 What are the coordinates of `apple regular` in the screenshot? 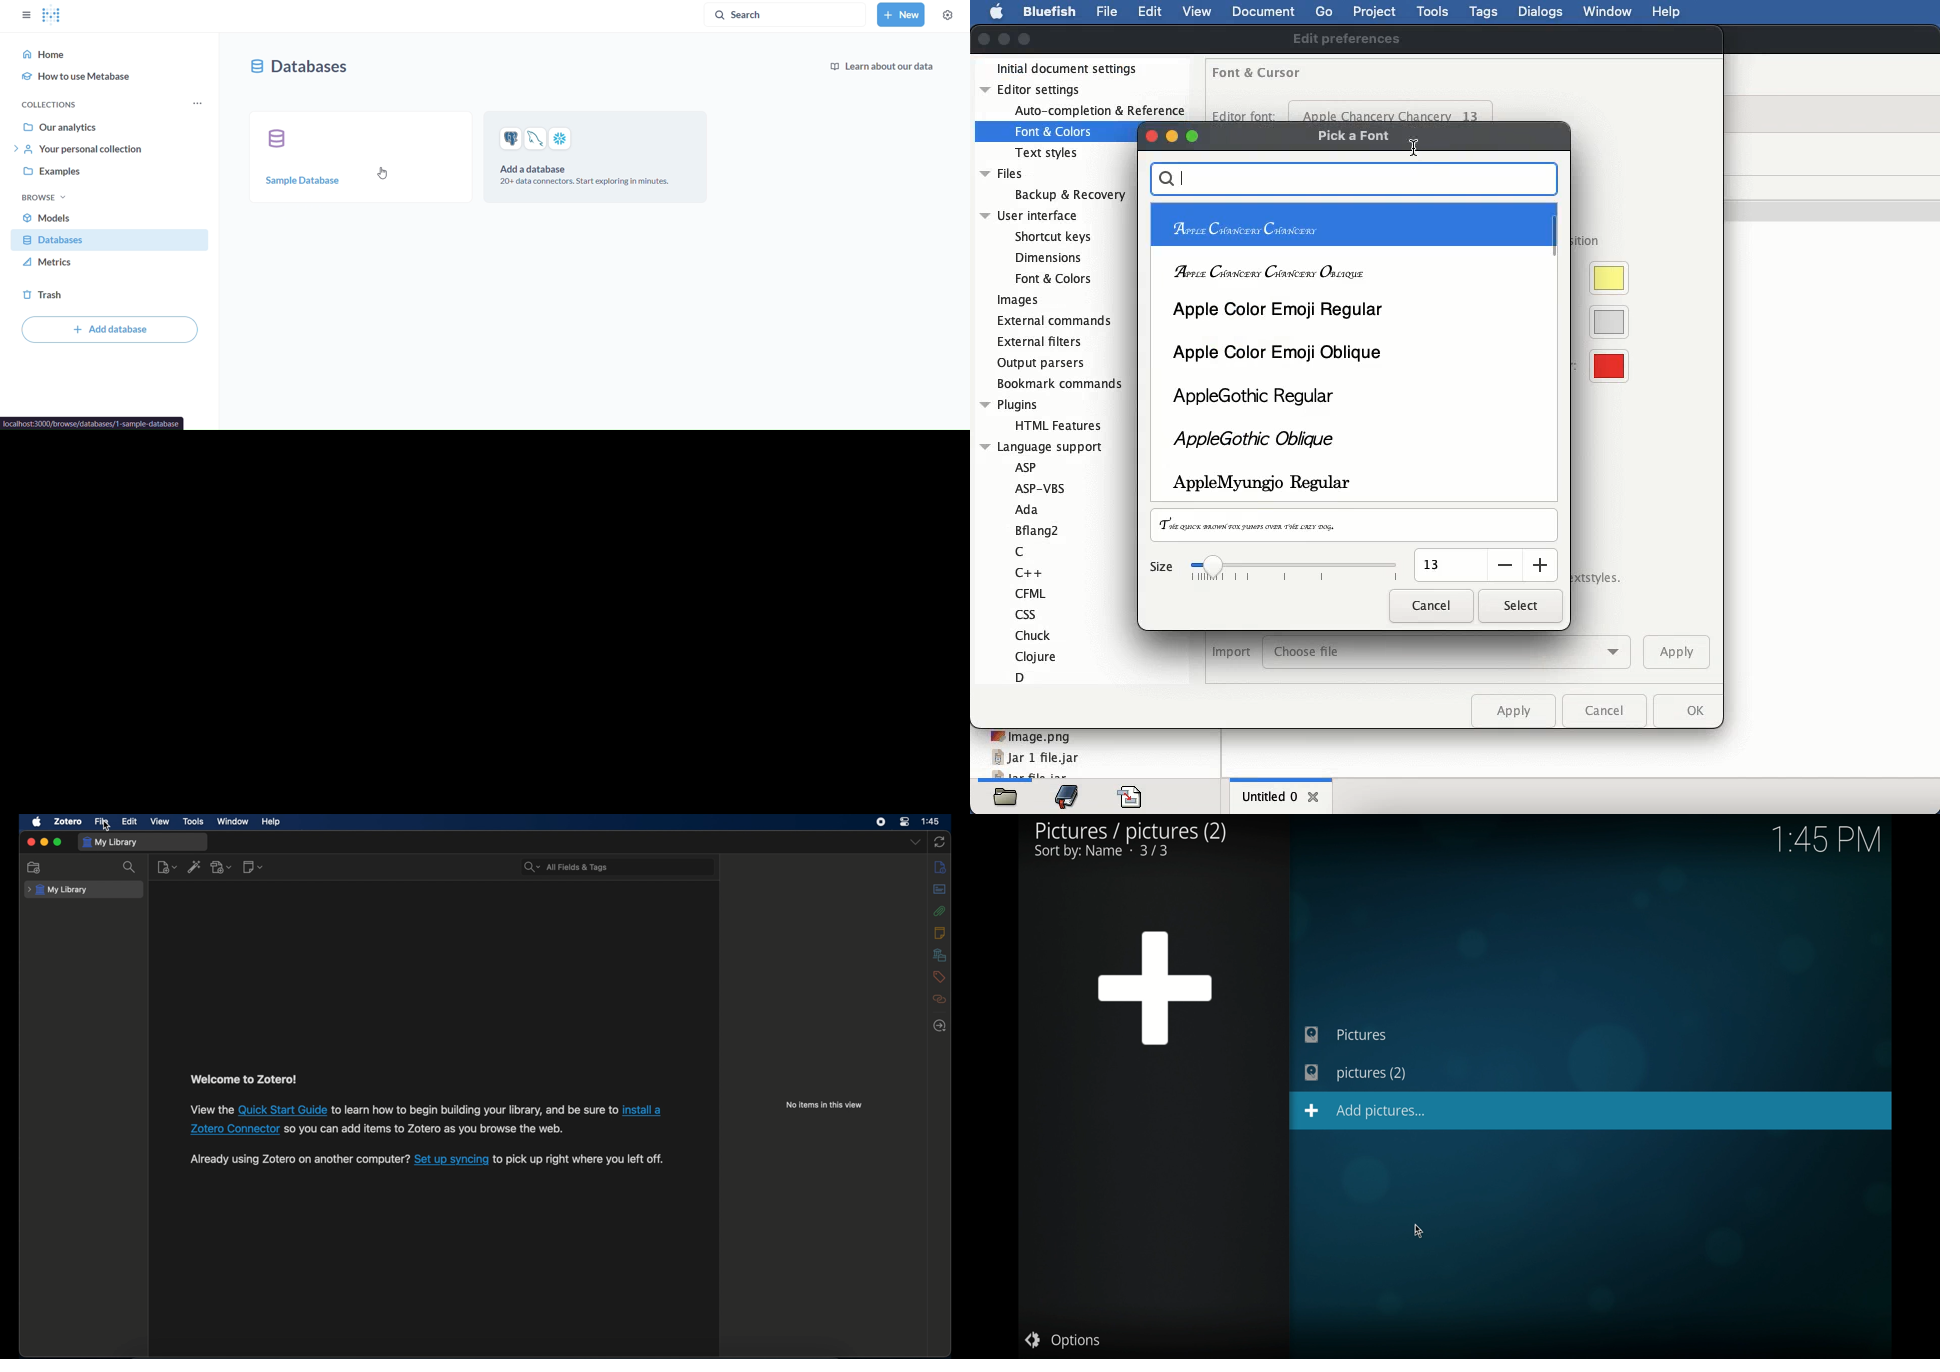 It's located at (1266, 484).